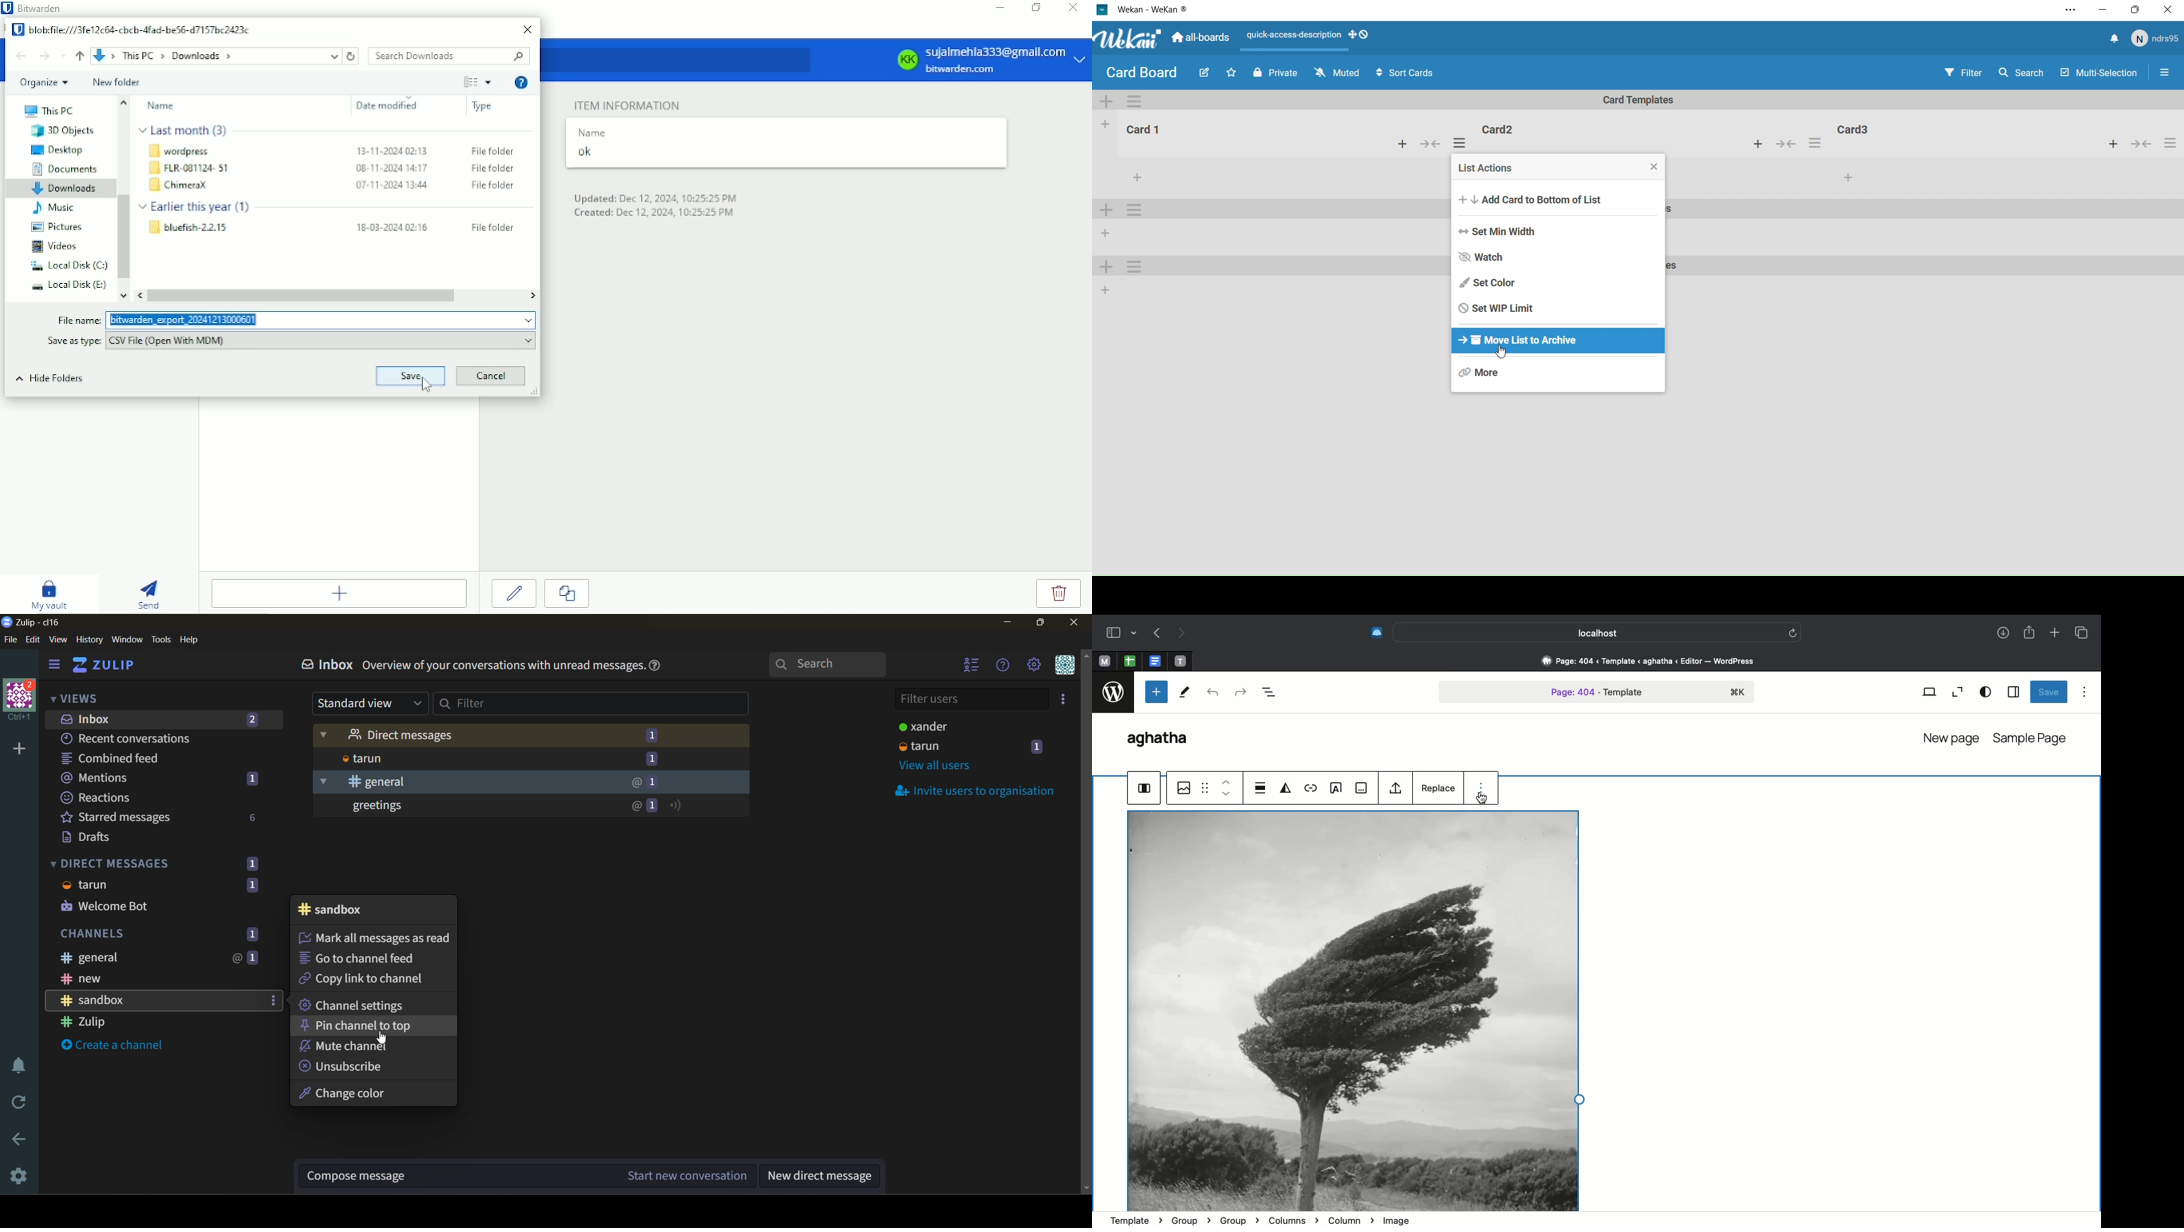 The width and height of the screenshot is (2184, 1232). Describe the element at coordinates (1214, 695) in the screenshot. I see `Undo` at that location.